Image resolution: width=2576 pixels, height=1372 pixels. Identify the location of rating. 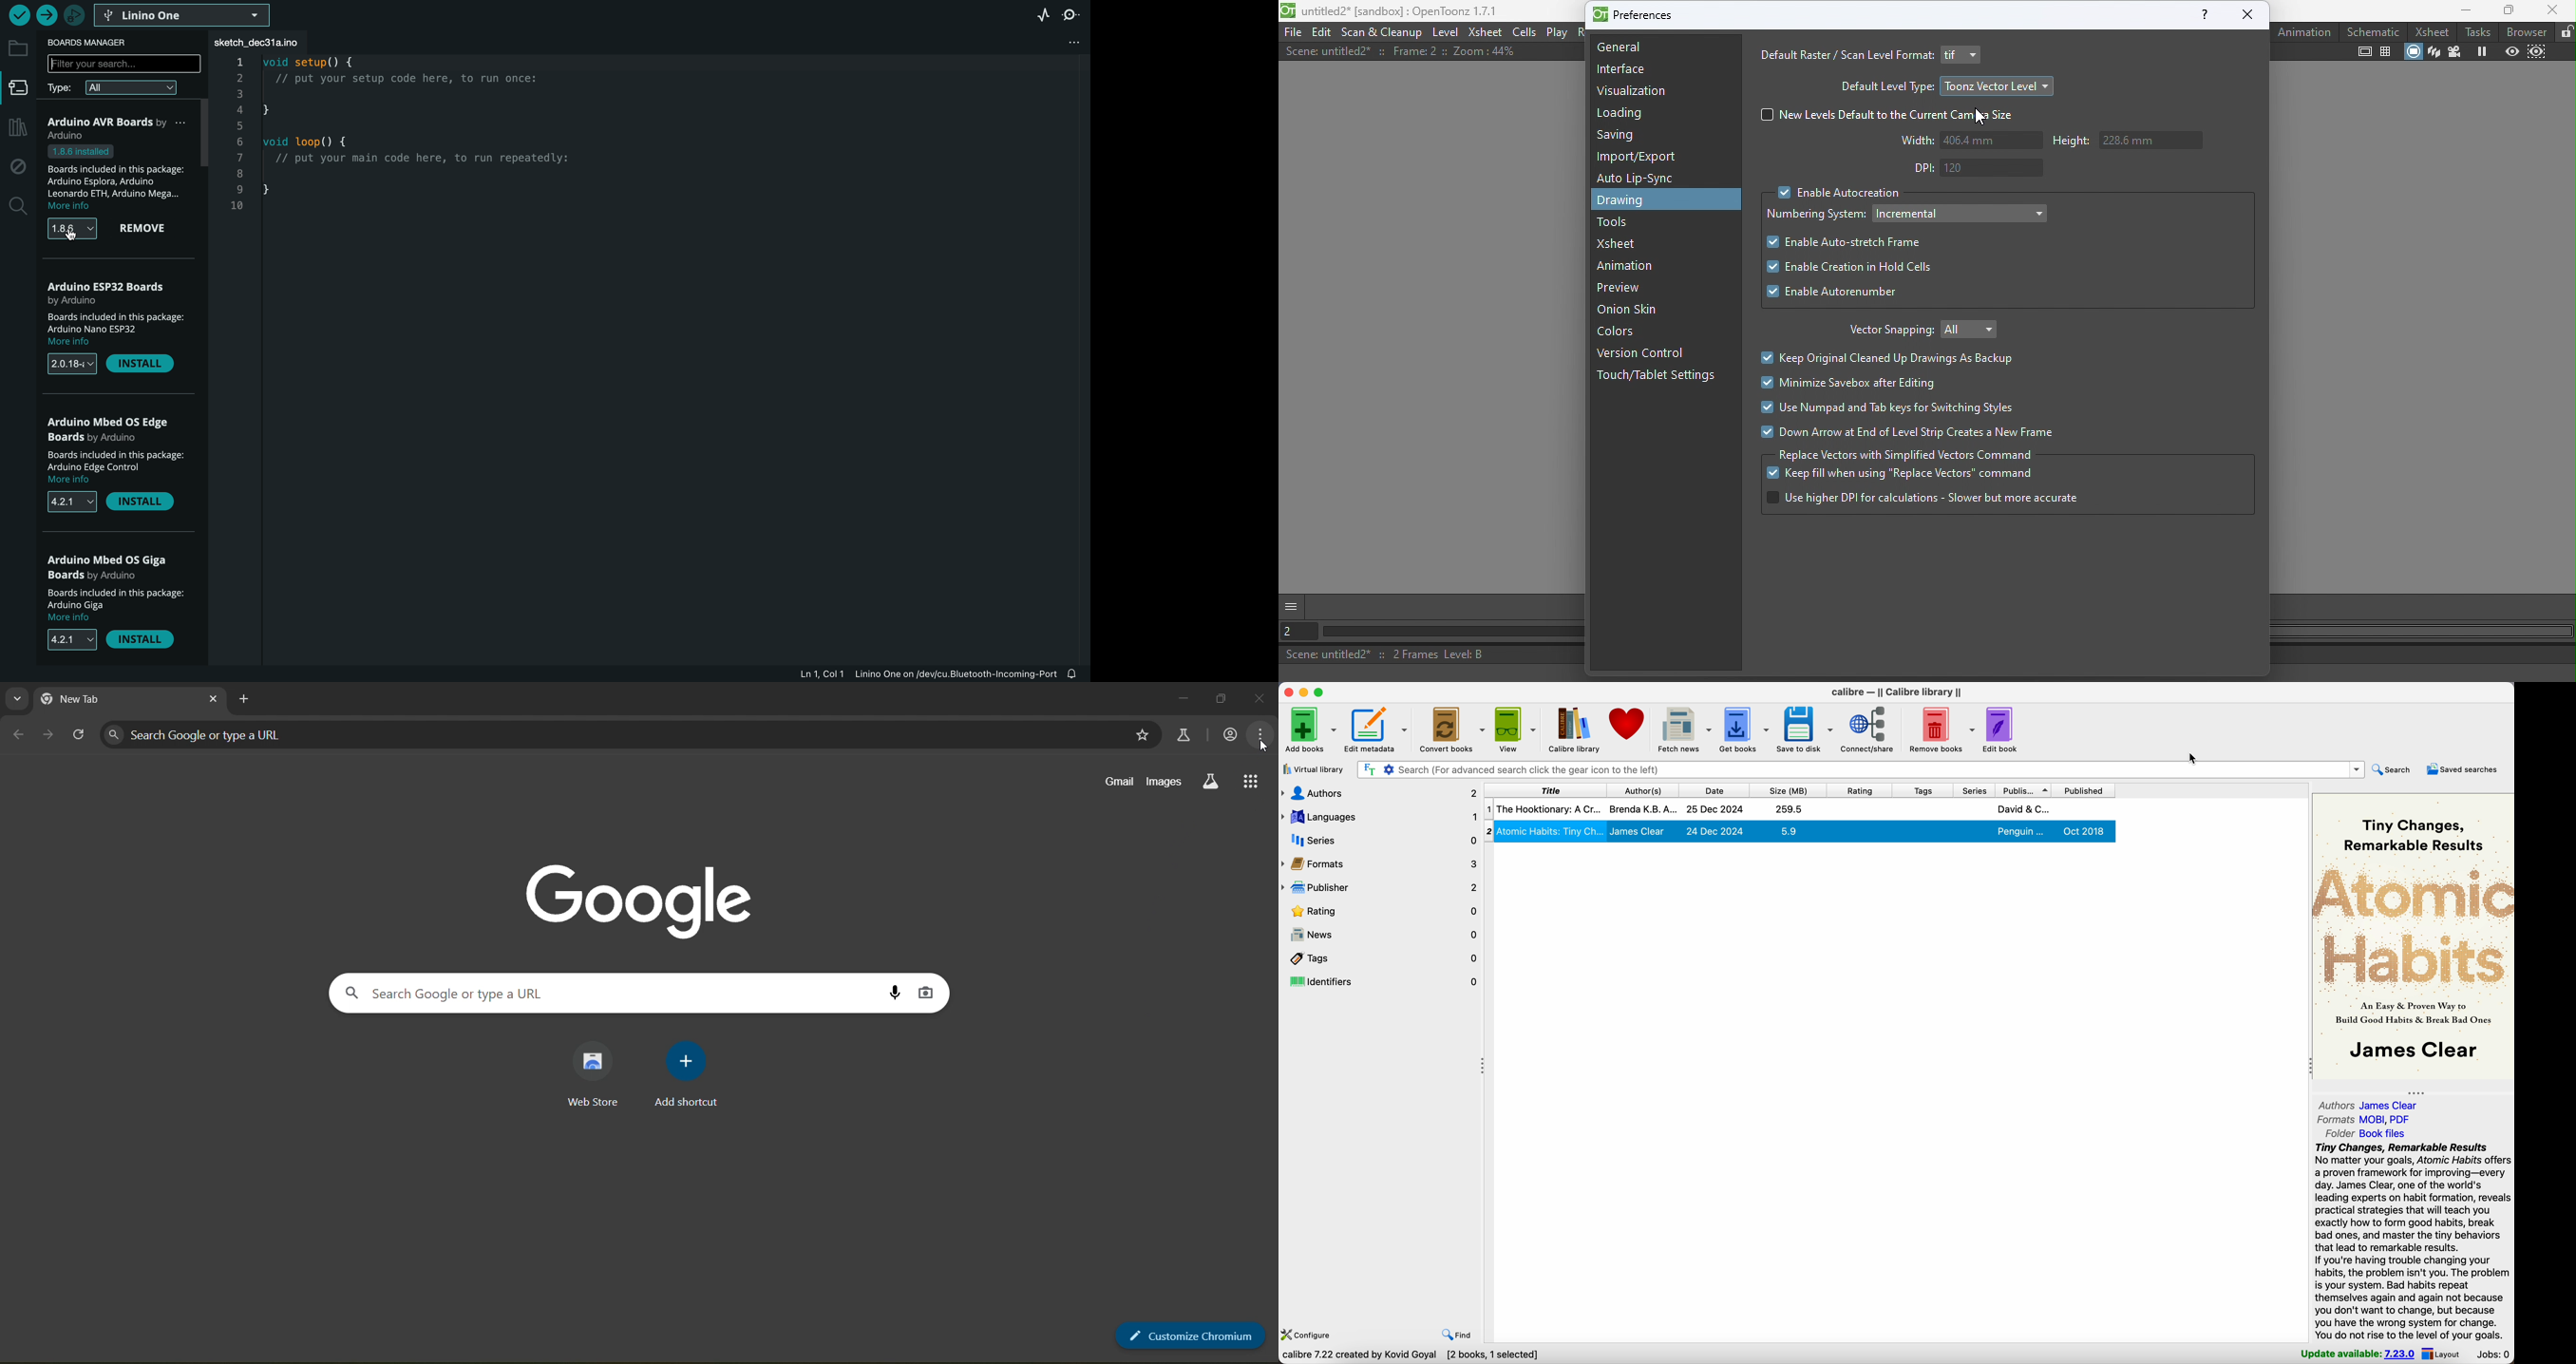
(1859, 789).